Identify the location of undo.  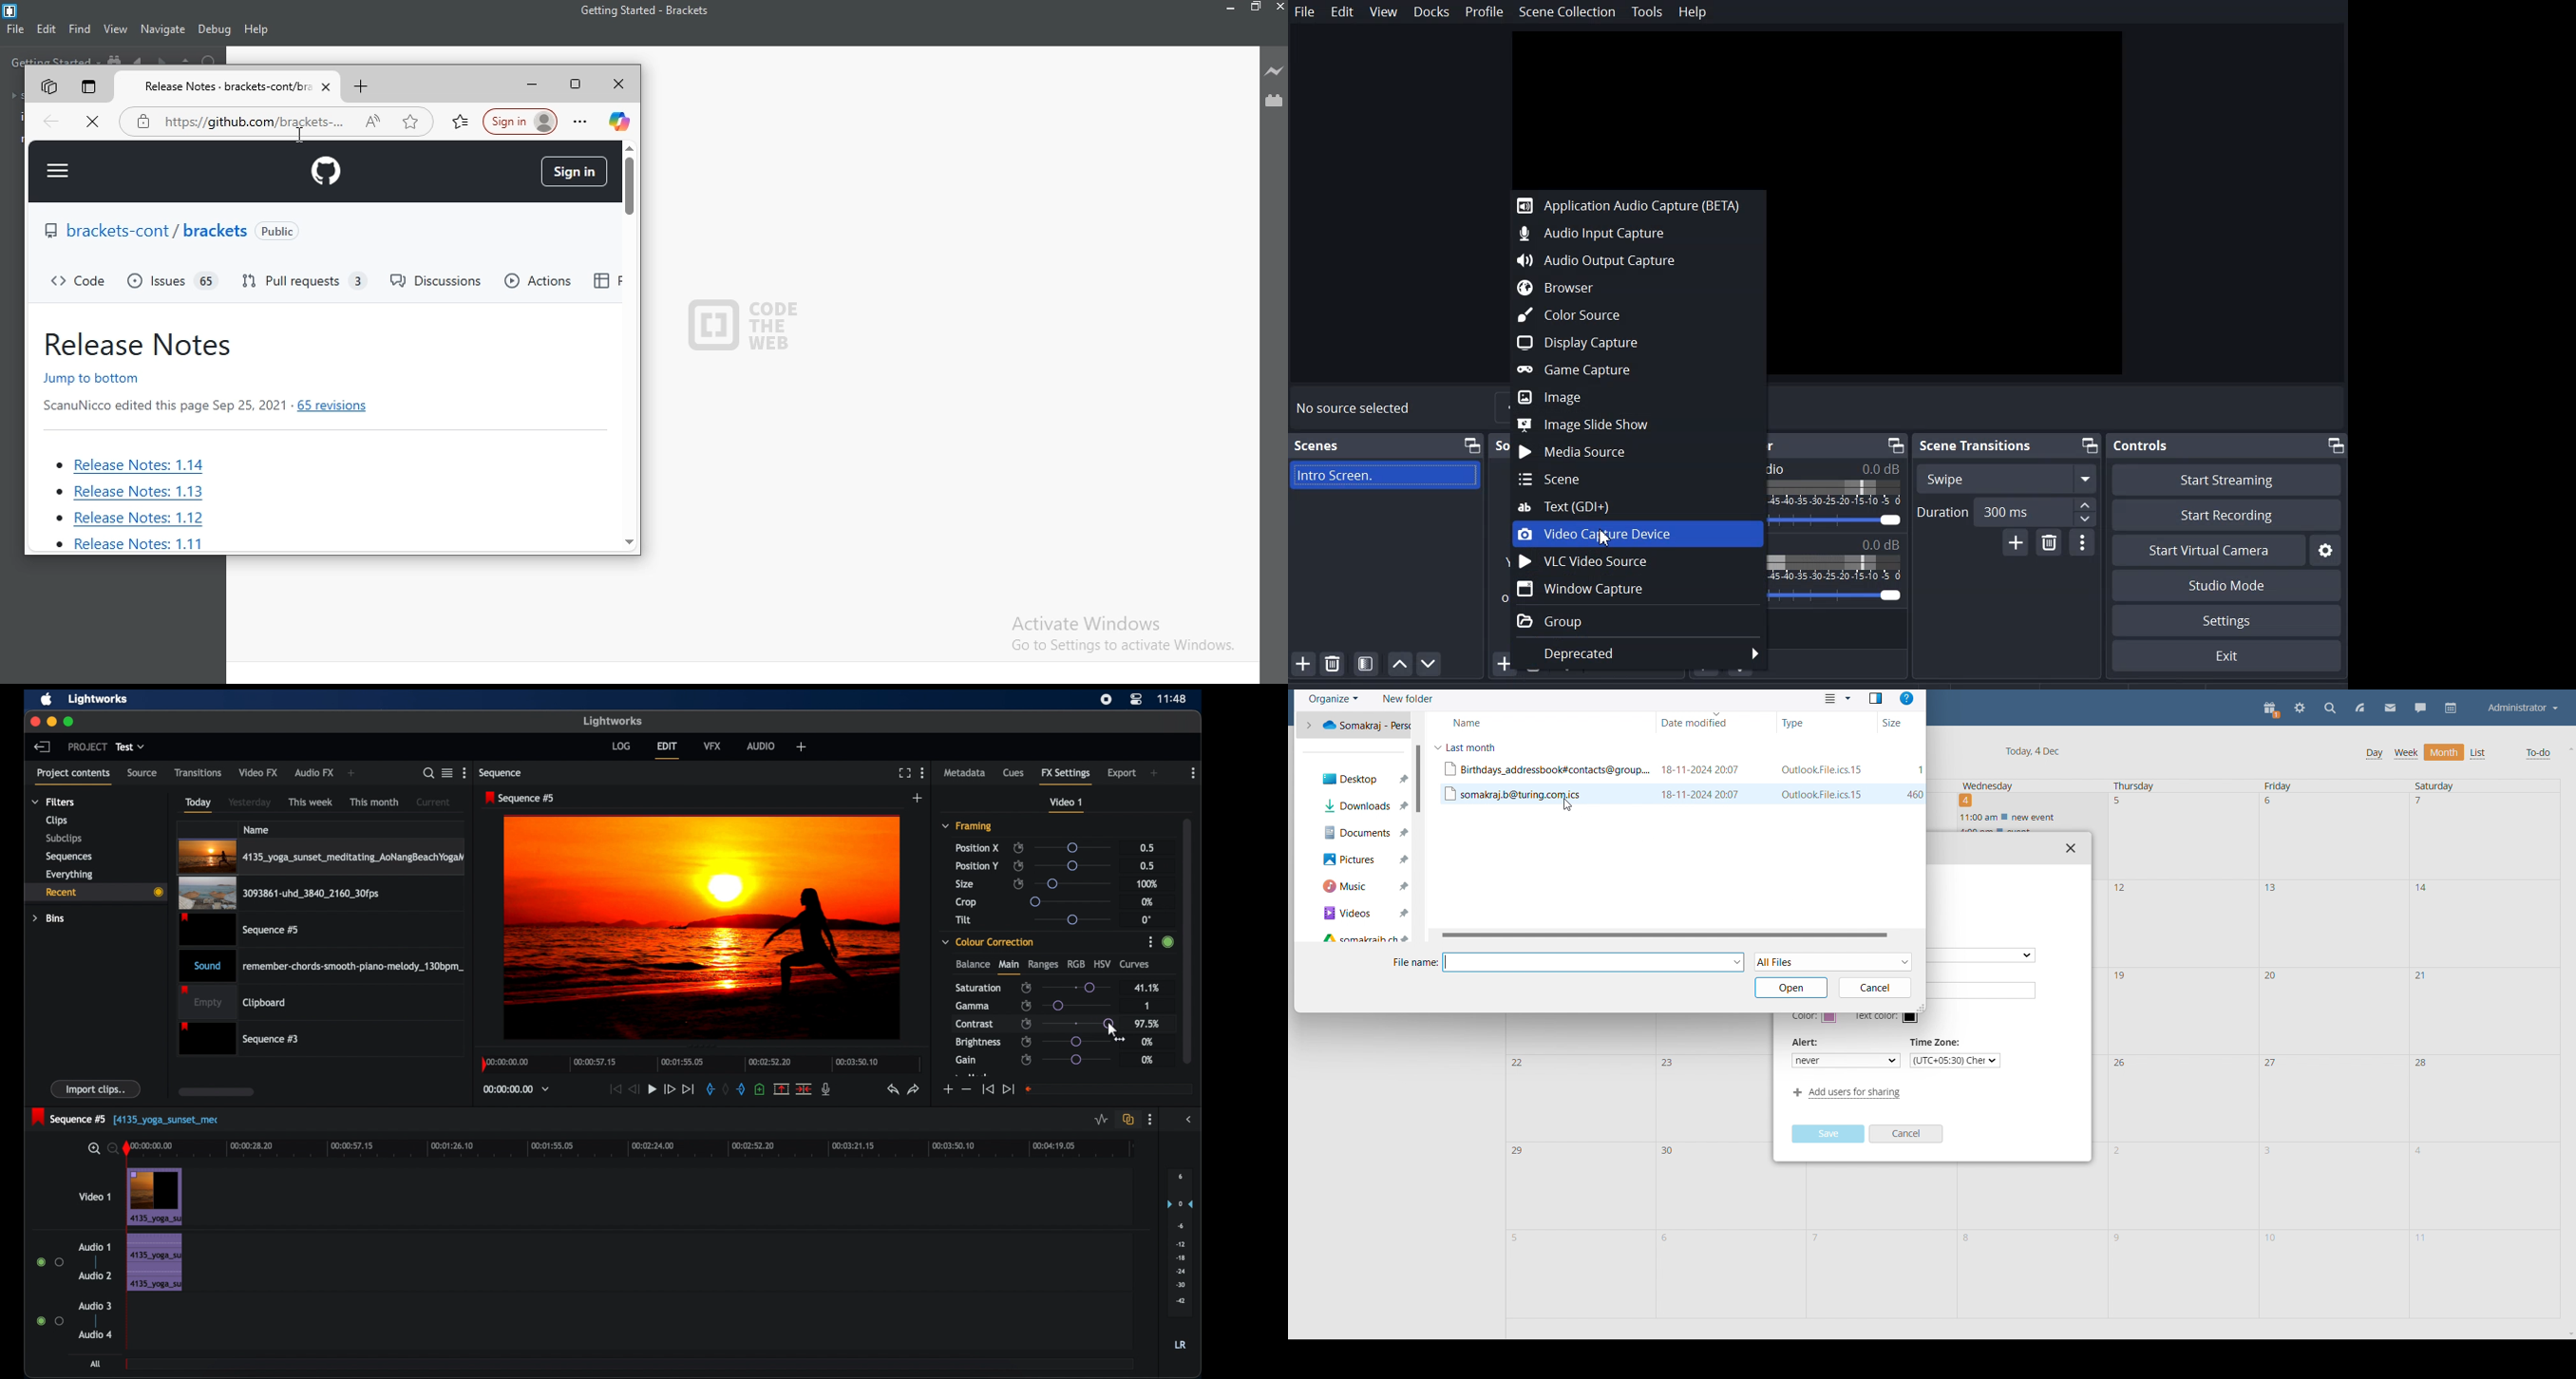
(893, 1090).